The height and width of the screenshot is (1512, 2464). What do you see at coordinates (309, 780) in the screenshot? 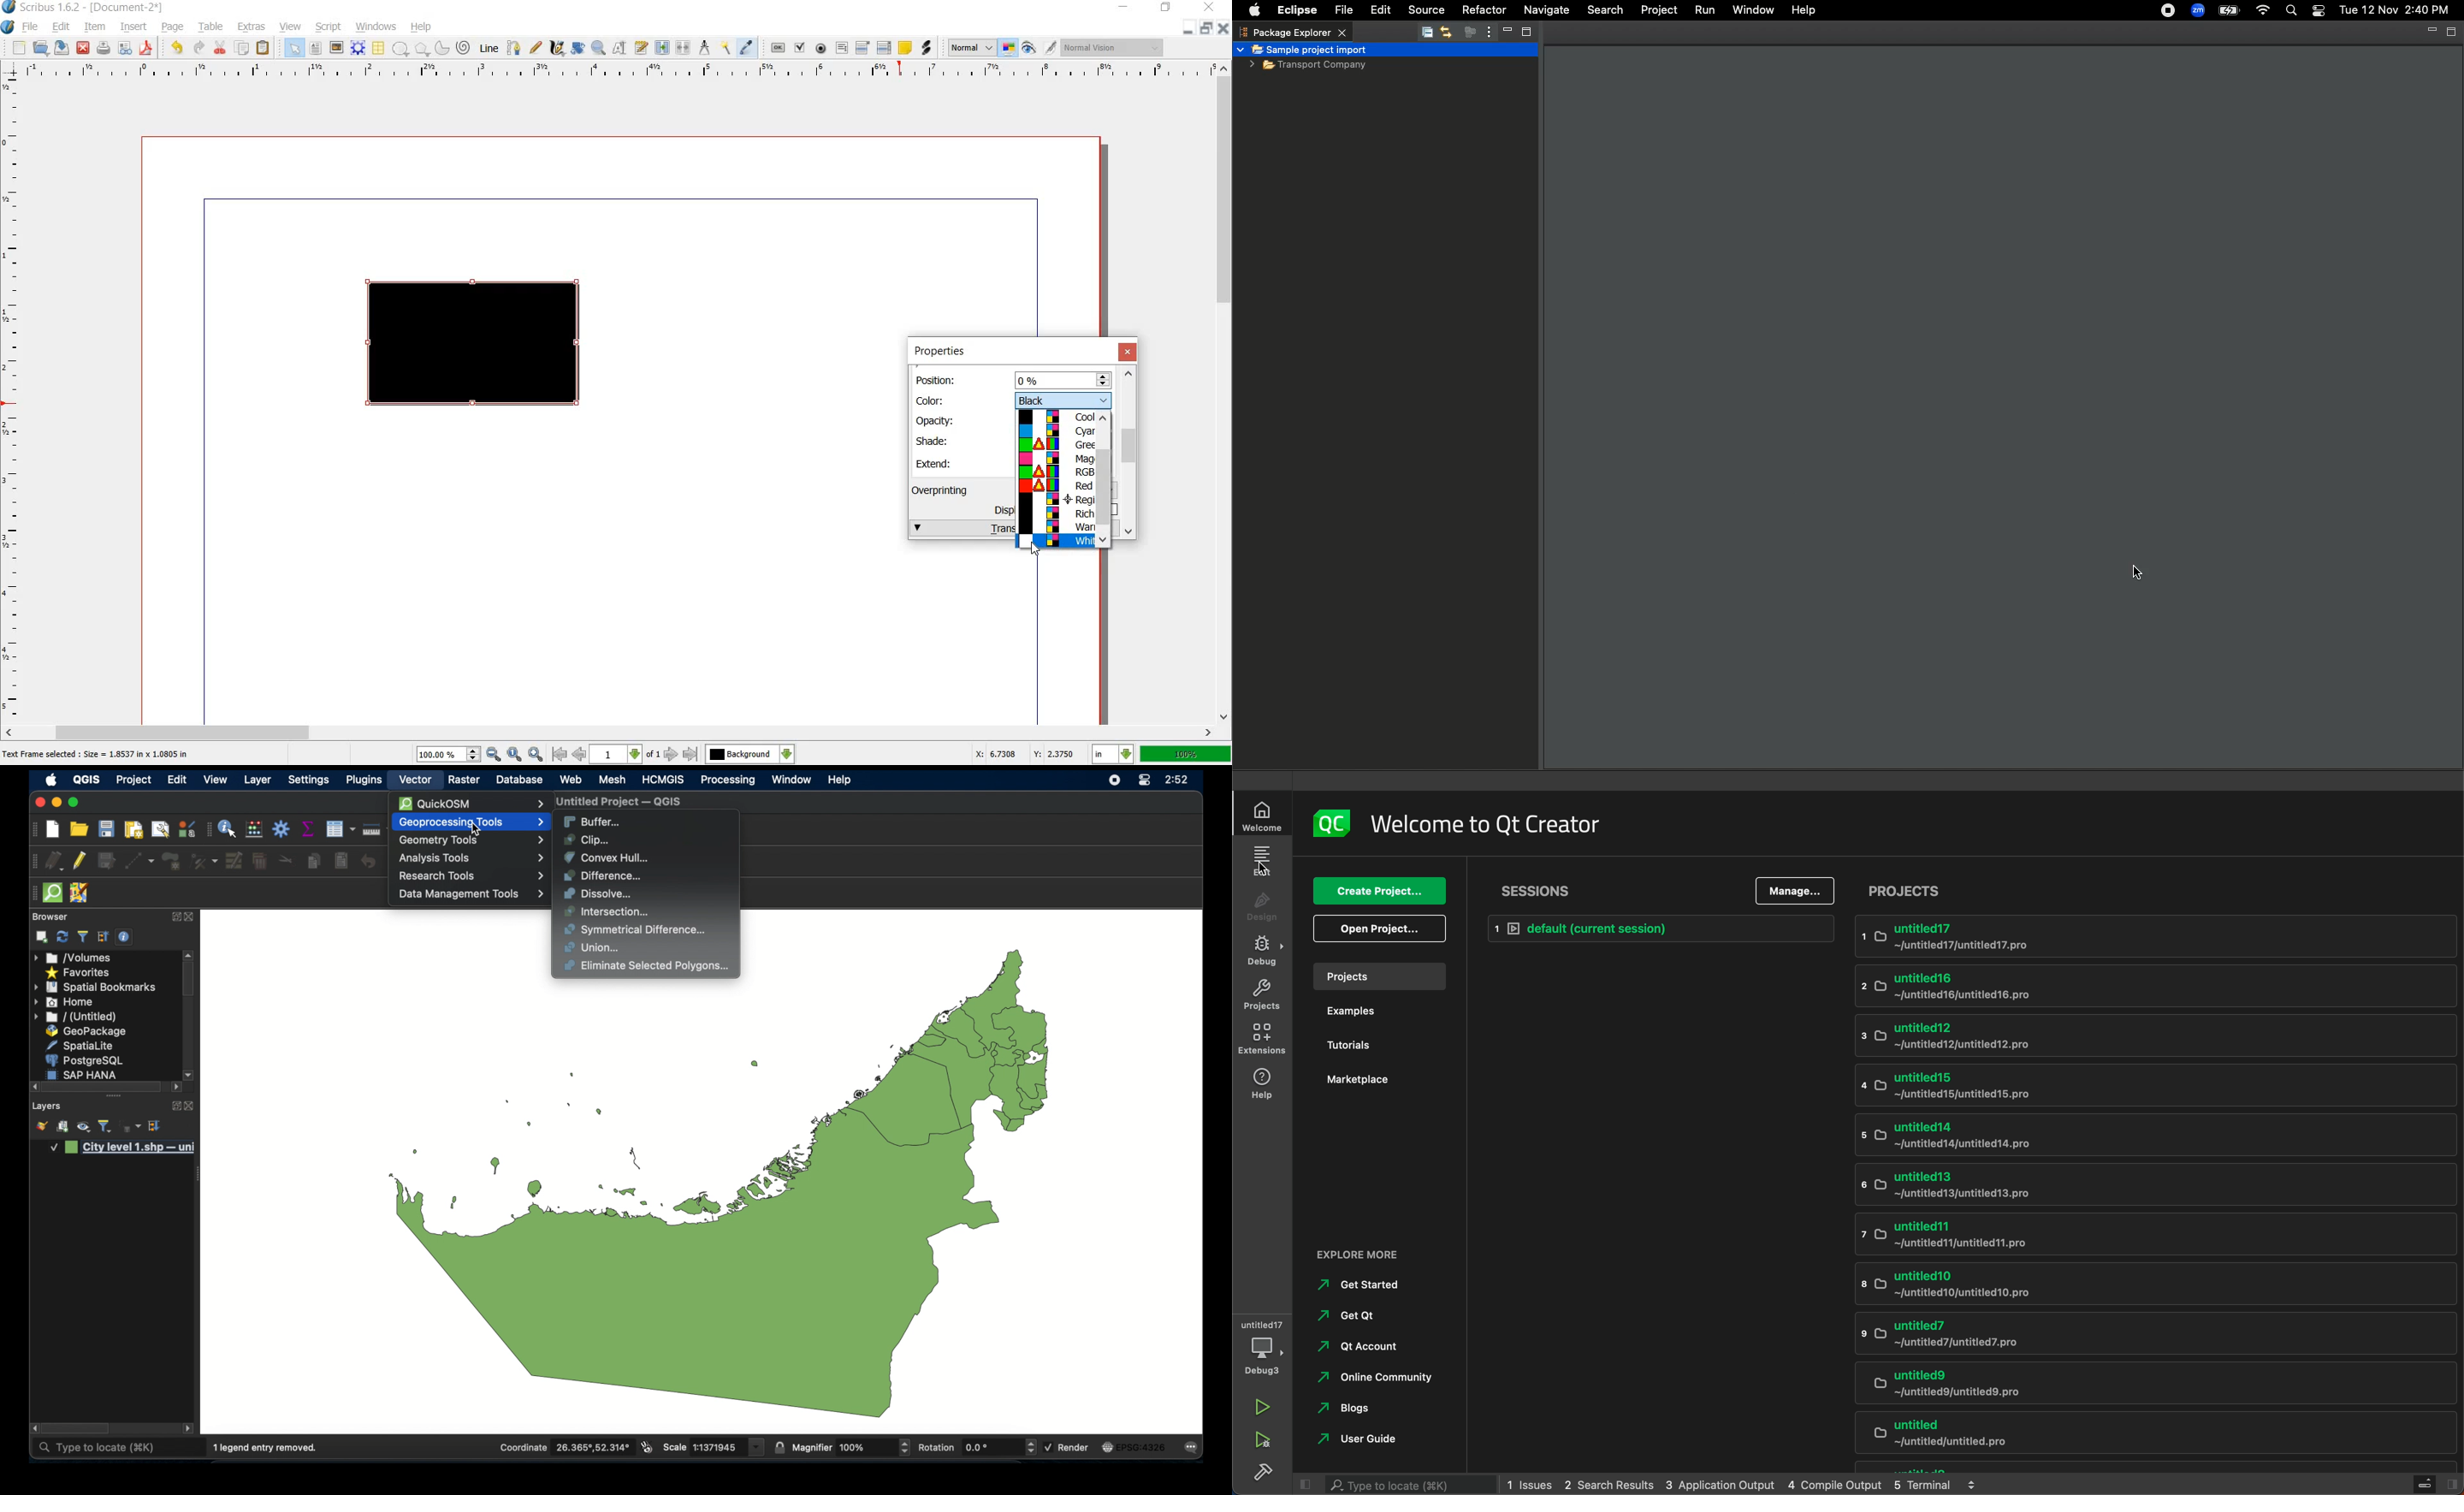
I see `settings` at bounding box center [309, 780].